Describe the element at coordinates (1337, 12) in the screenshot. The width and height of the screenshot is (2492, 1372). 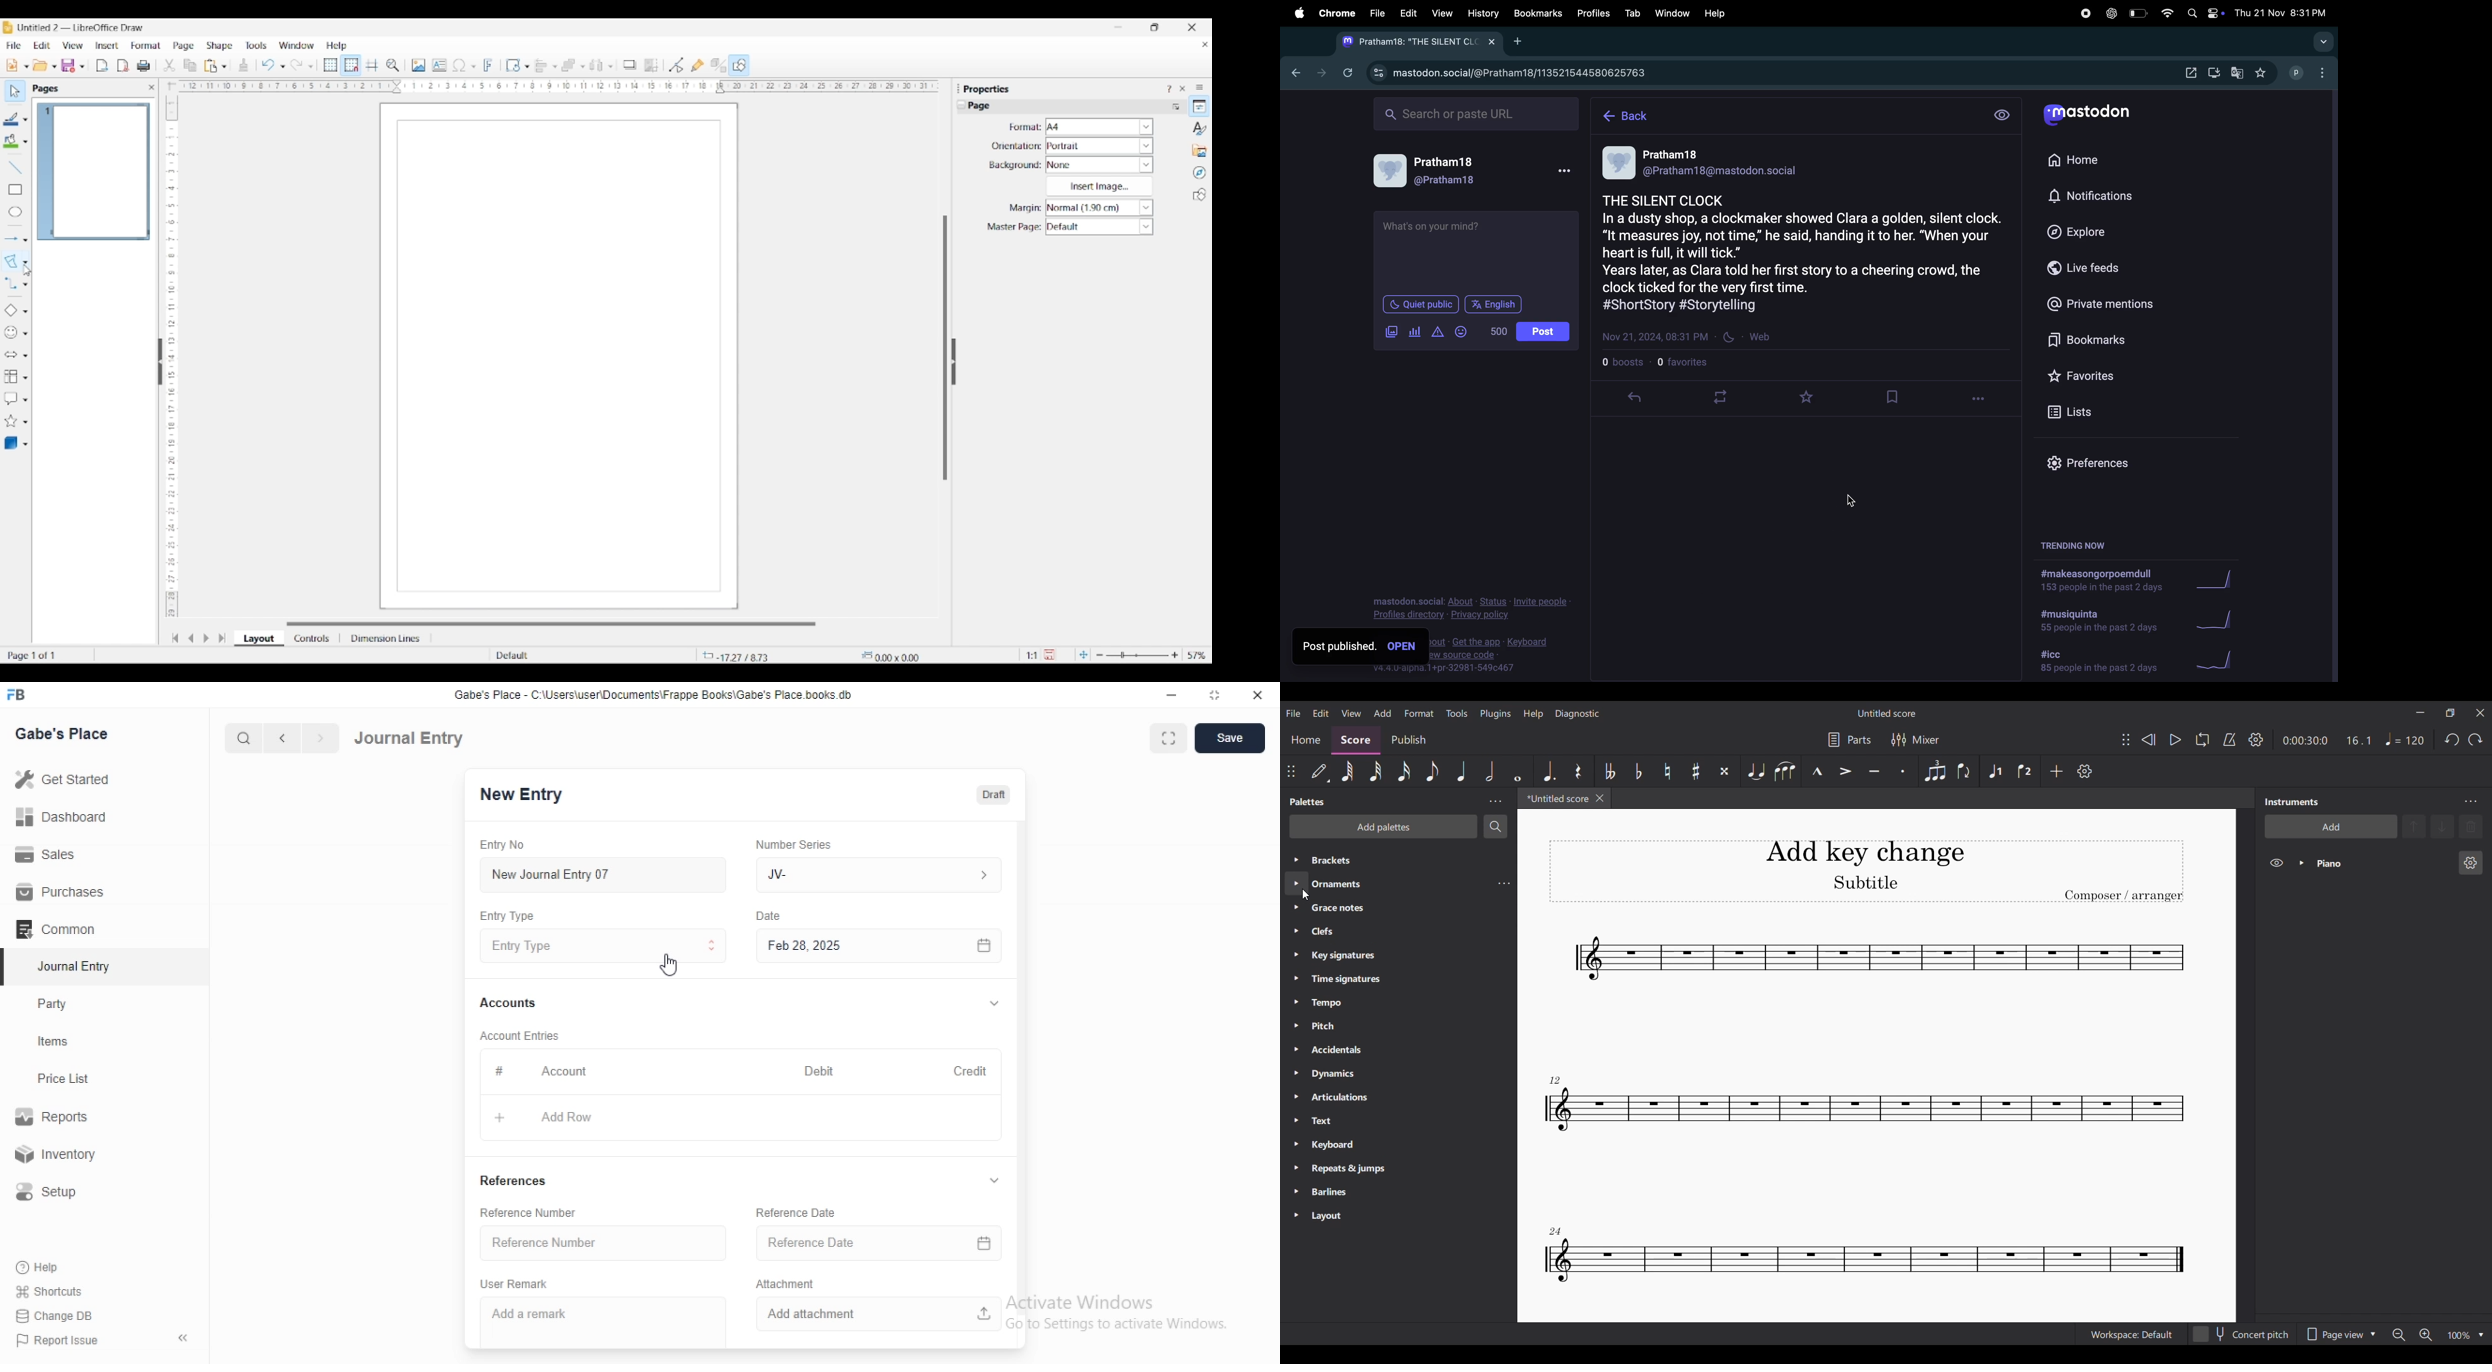
I see `chrome` at that location.